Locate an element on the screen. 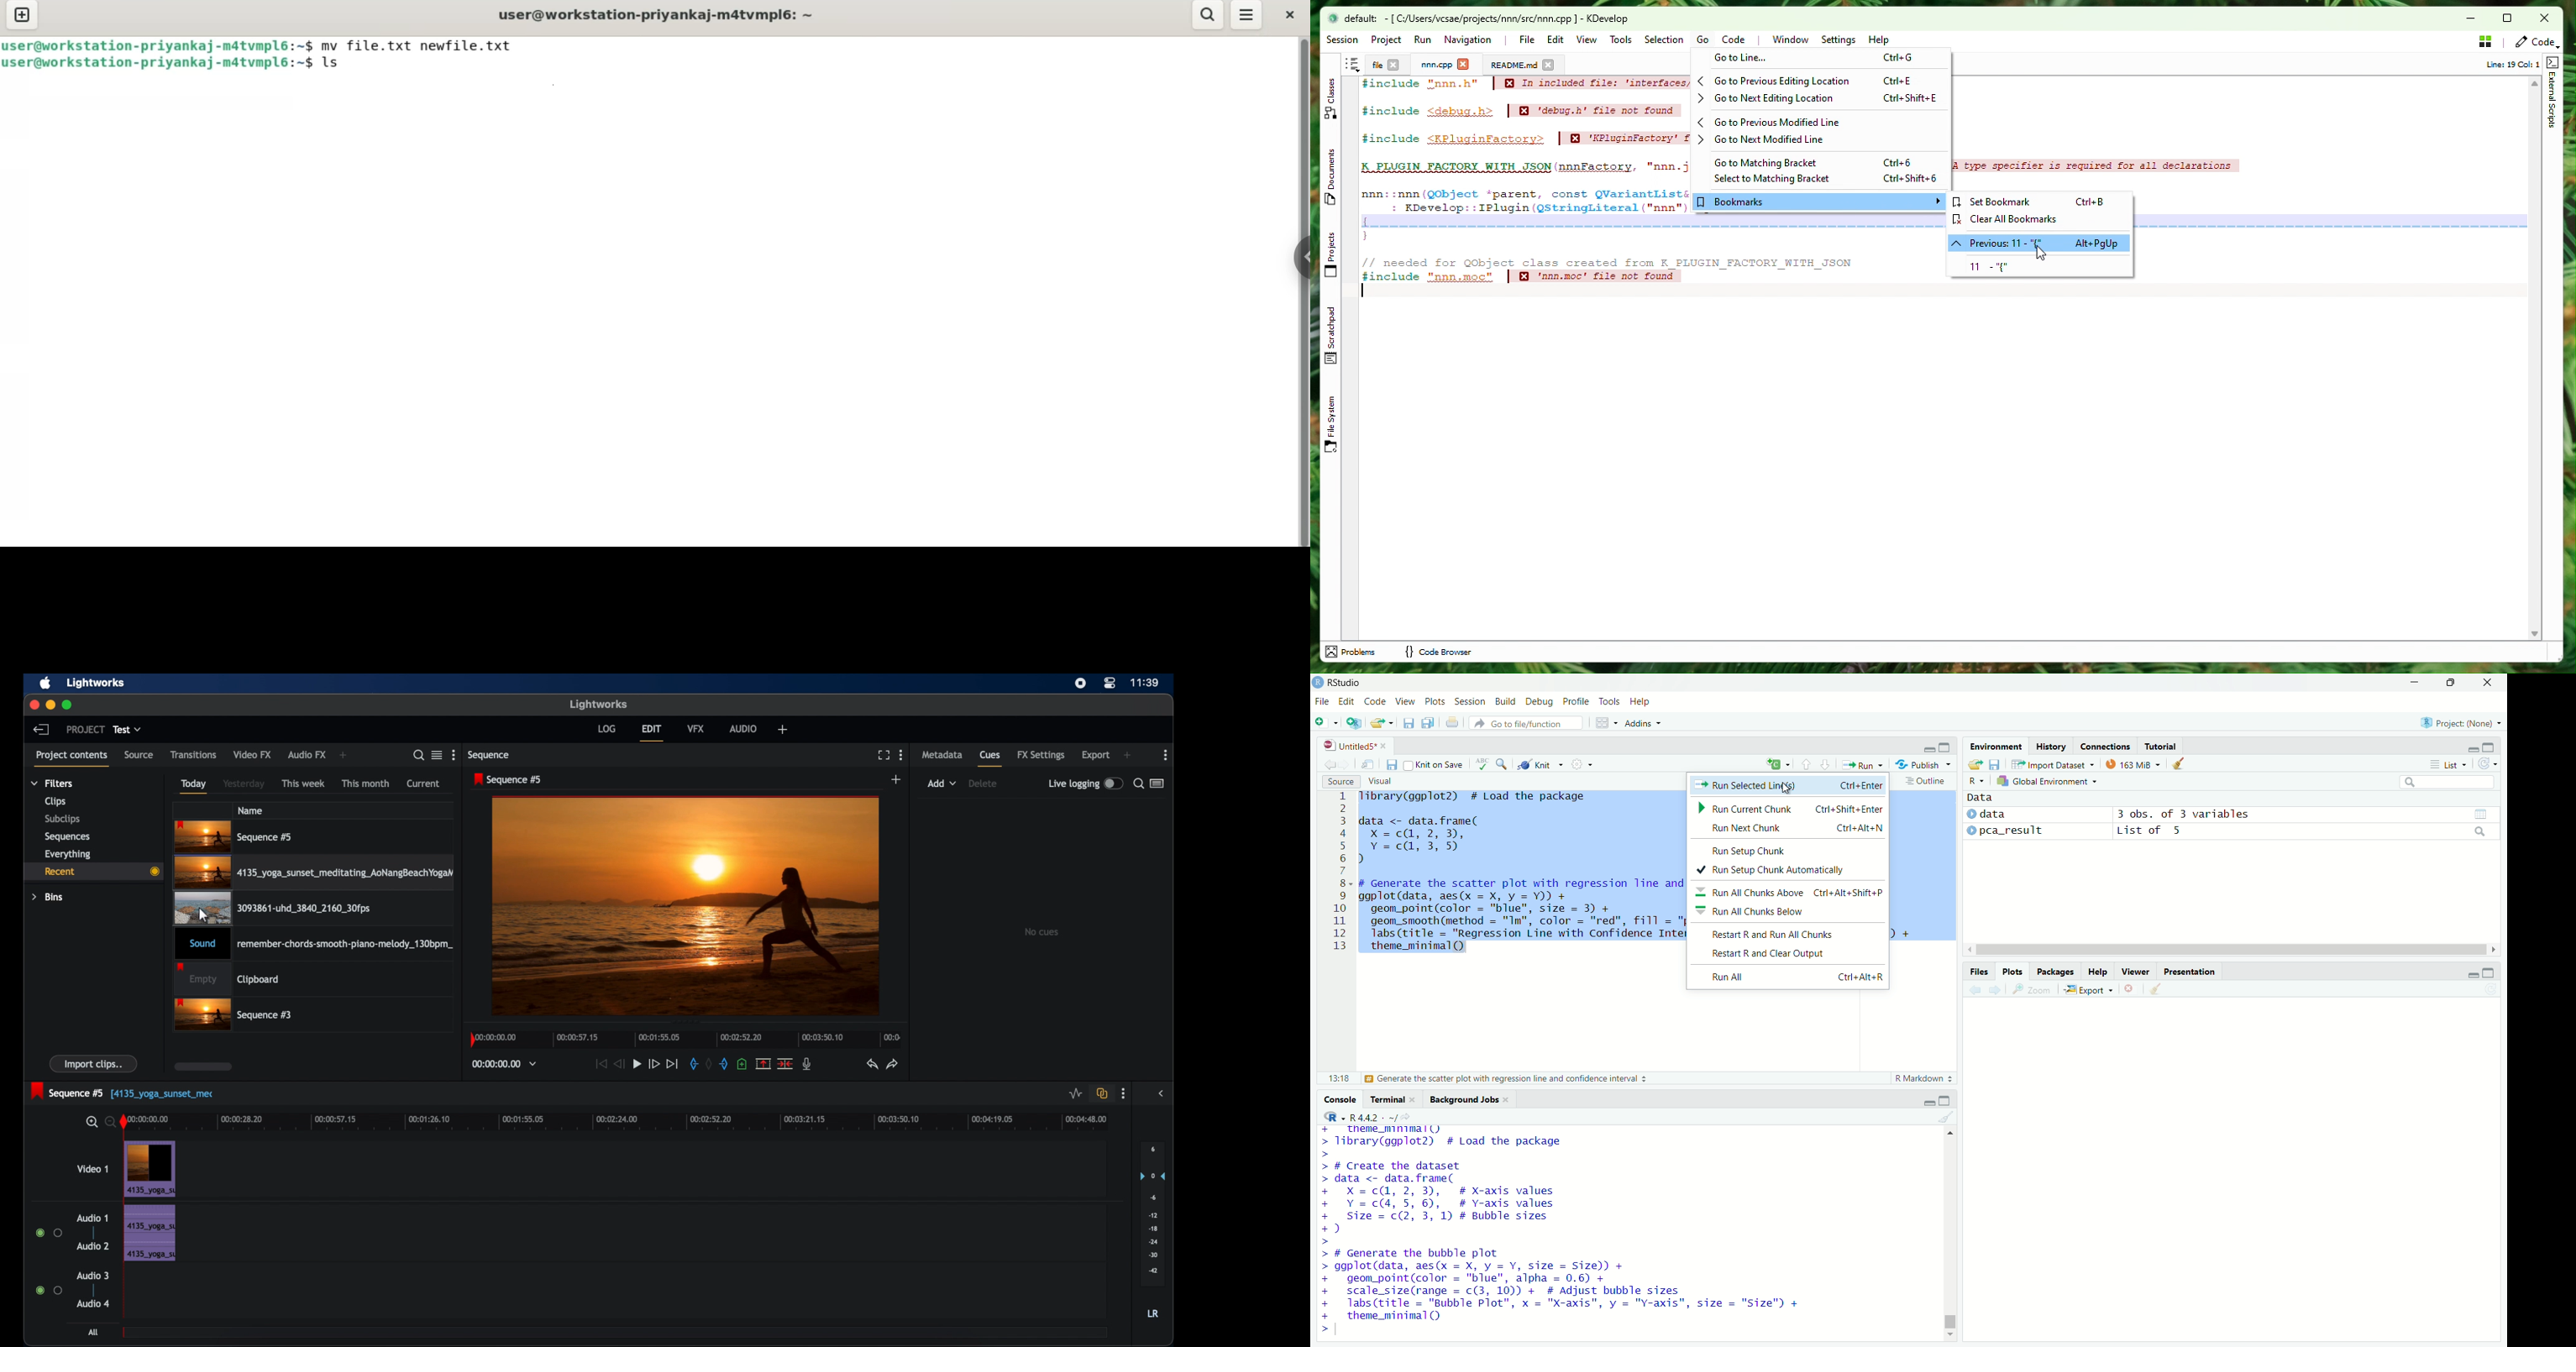 The width and height of the screenshot is (2576, 1372). delete is located at coordinates (983, 783).